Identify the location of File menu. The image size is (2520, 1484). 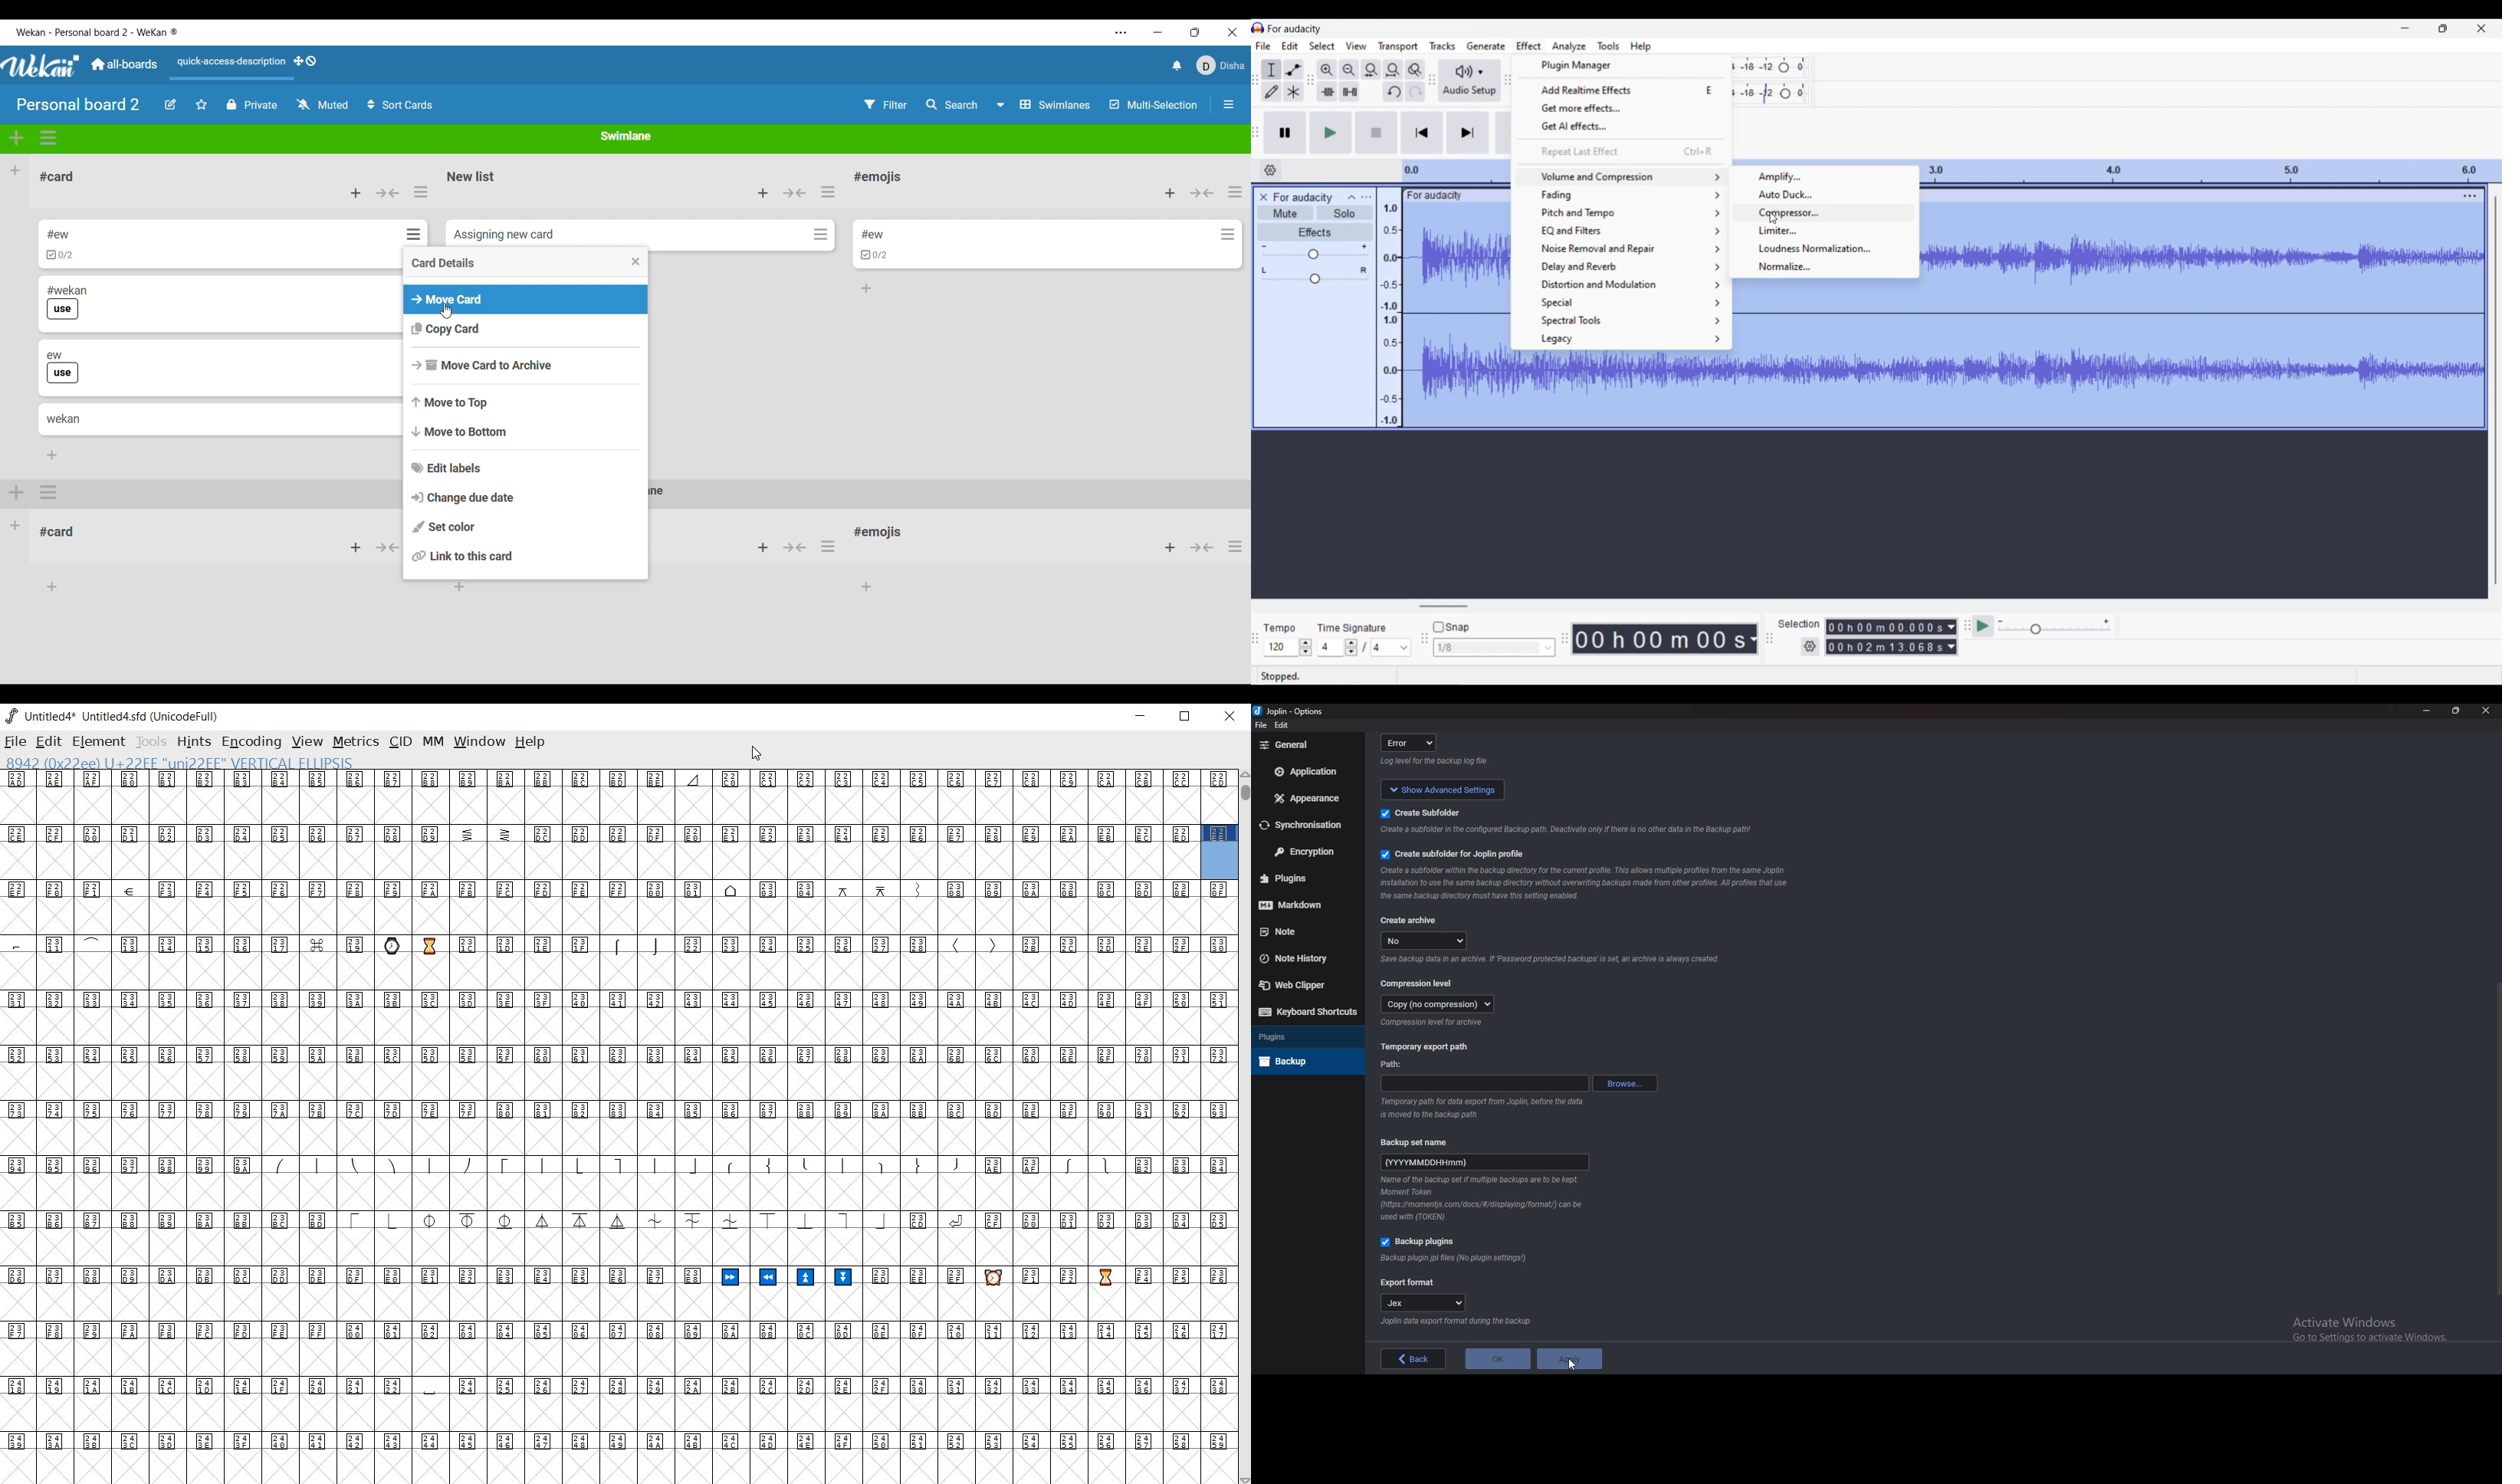
(1263, 46).